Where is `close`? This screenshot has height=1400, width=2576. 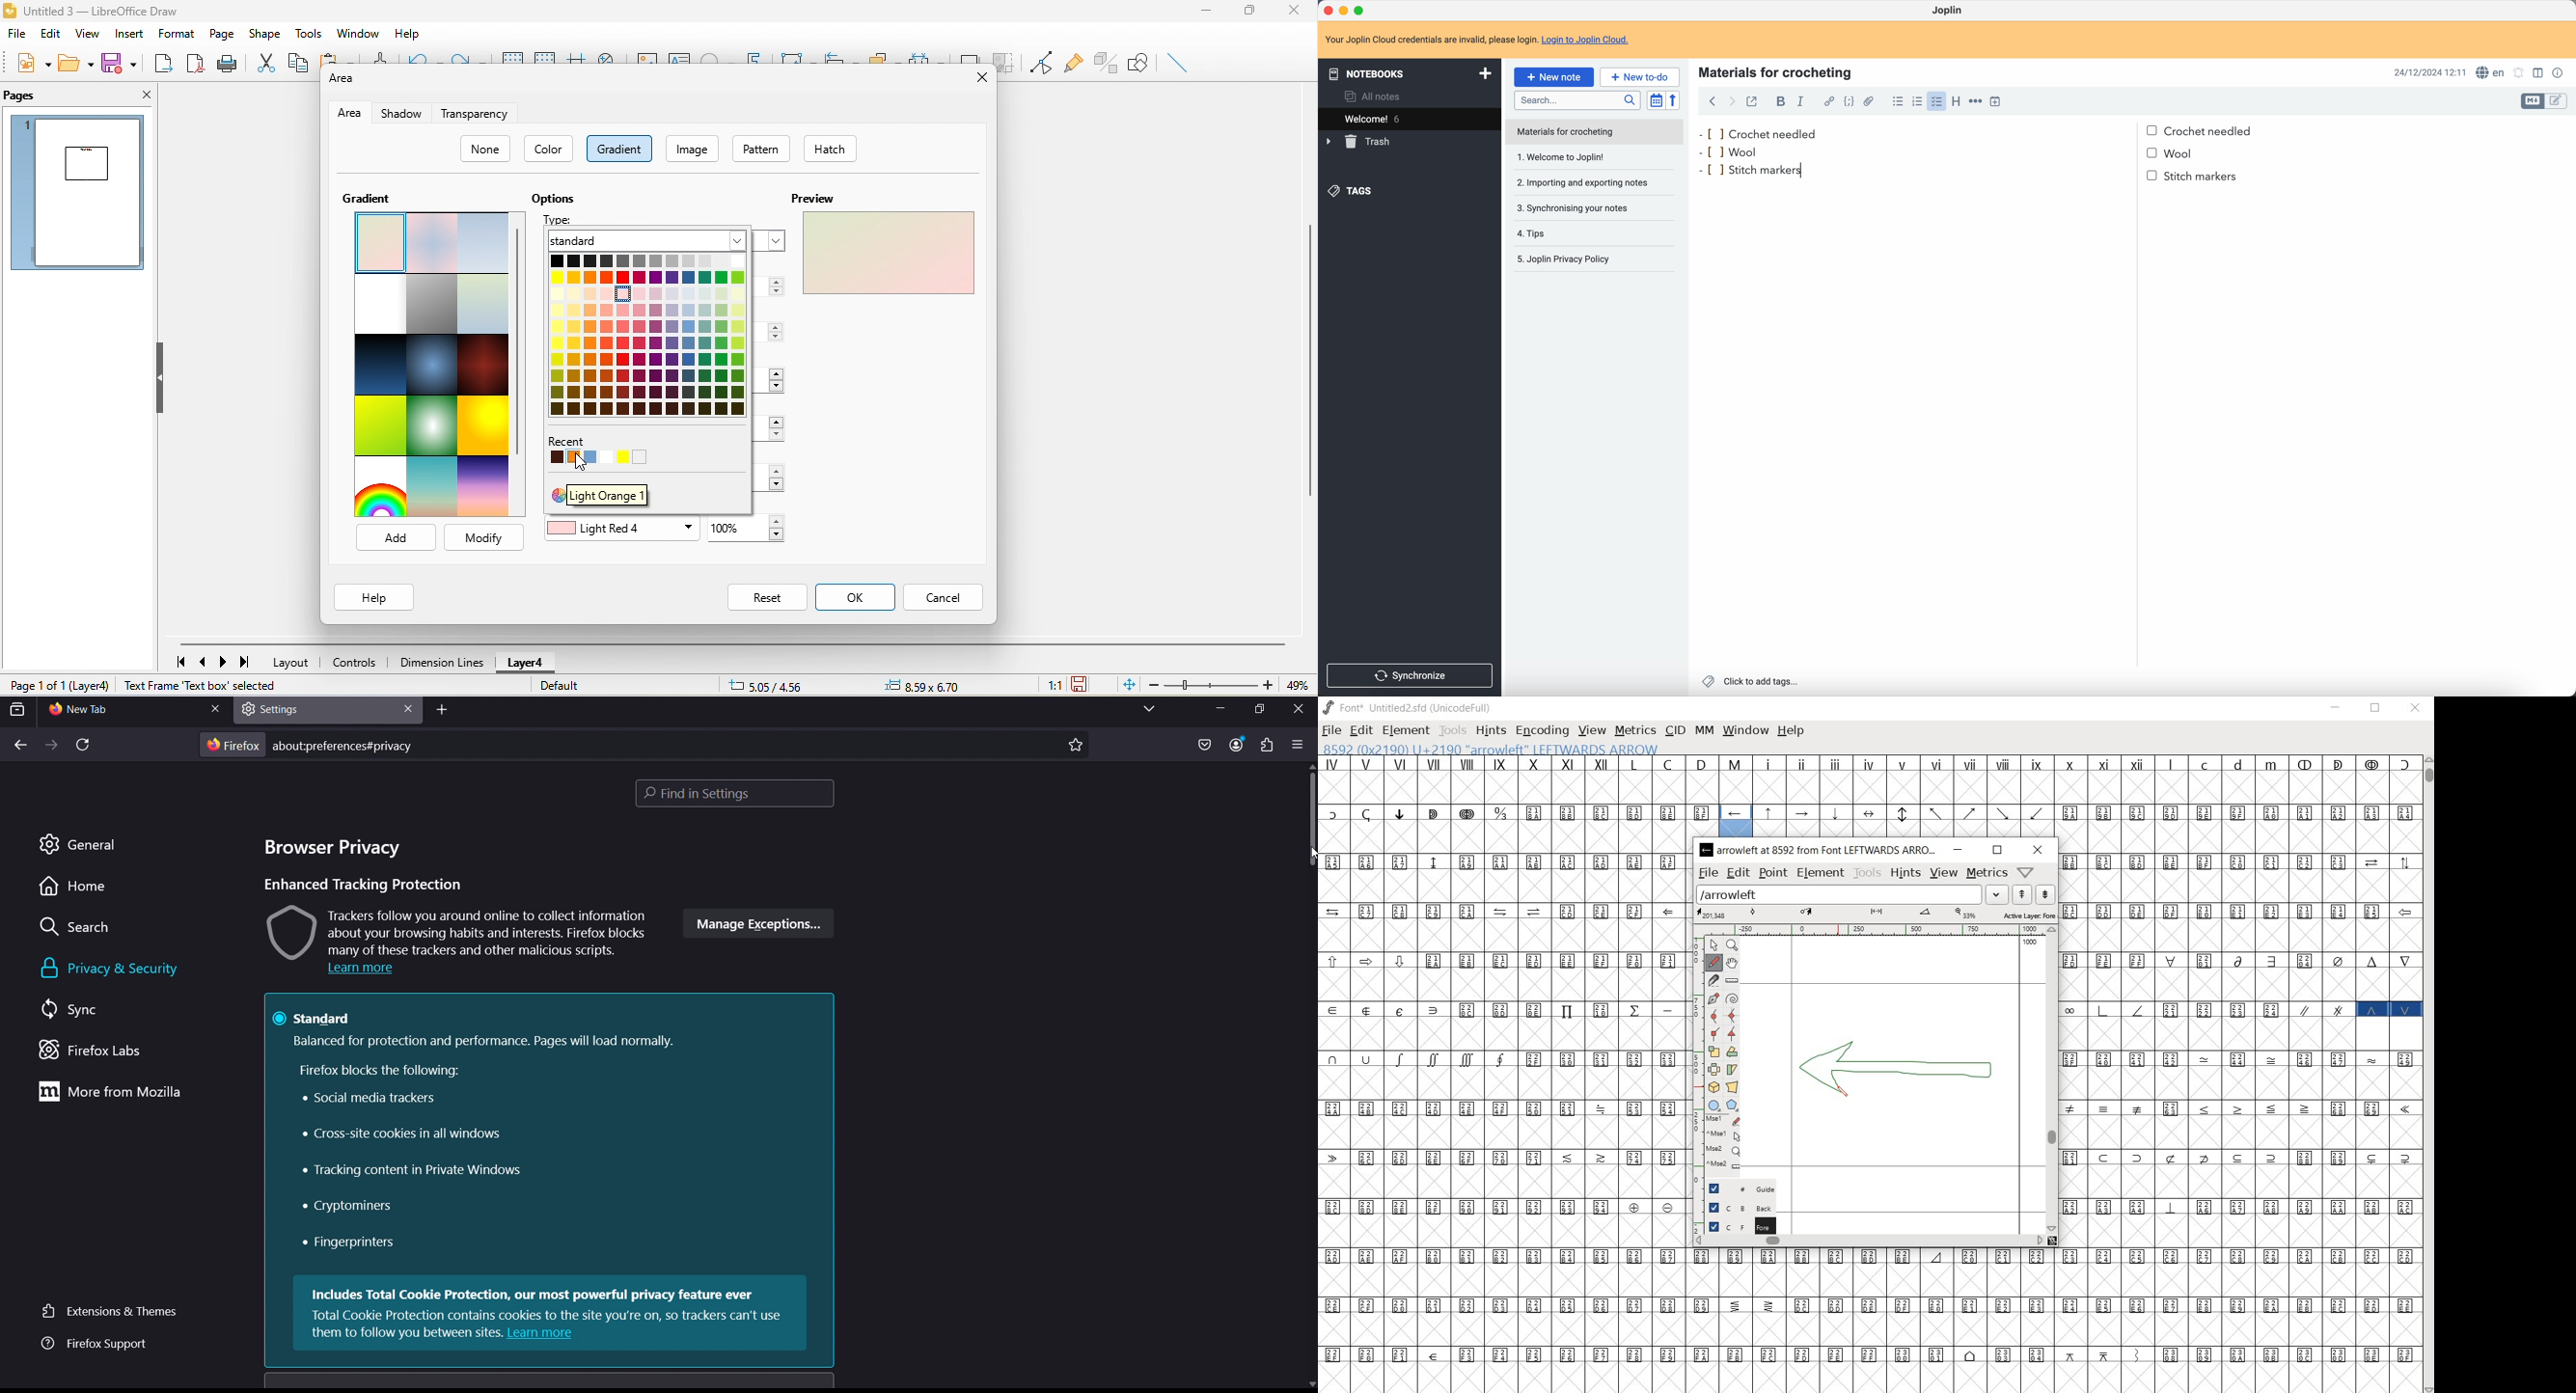 close is located at coordinates (1330, 10).